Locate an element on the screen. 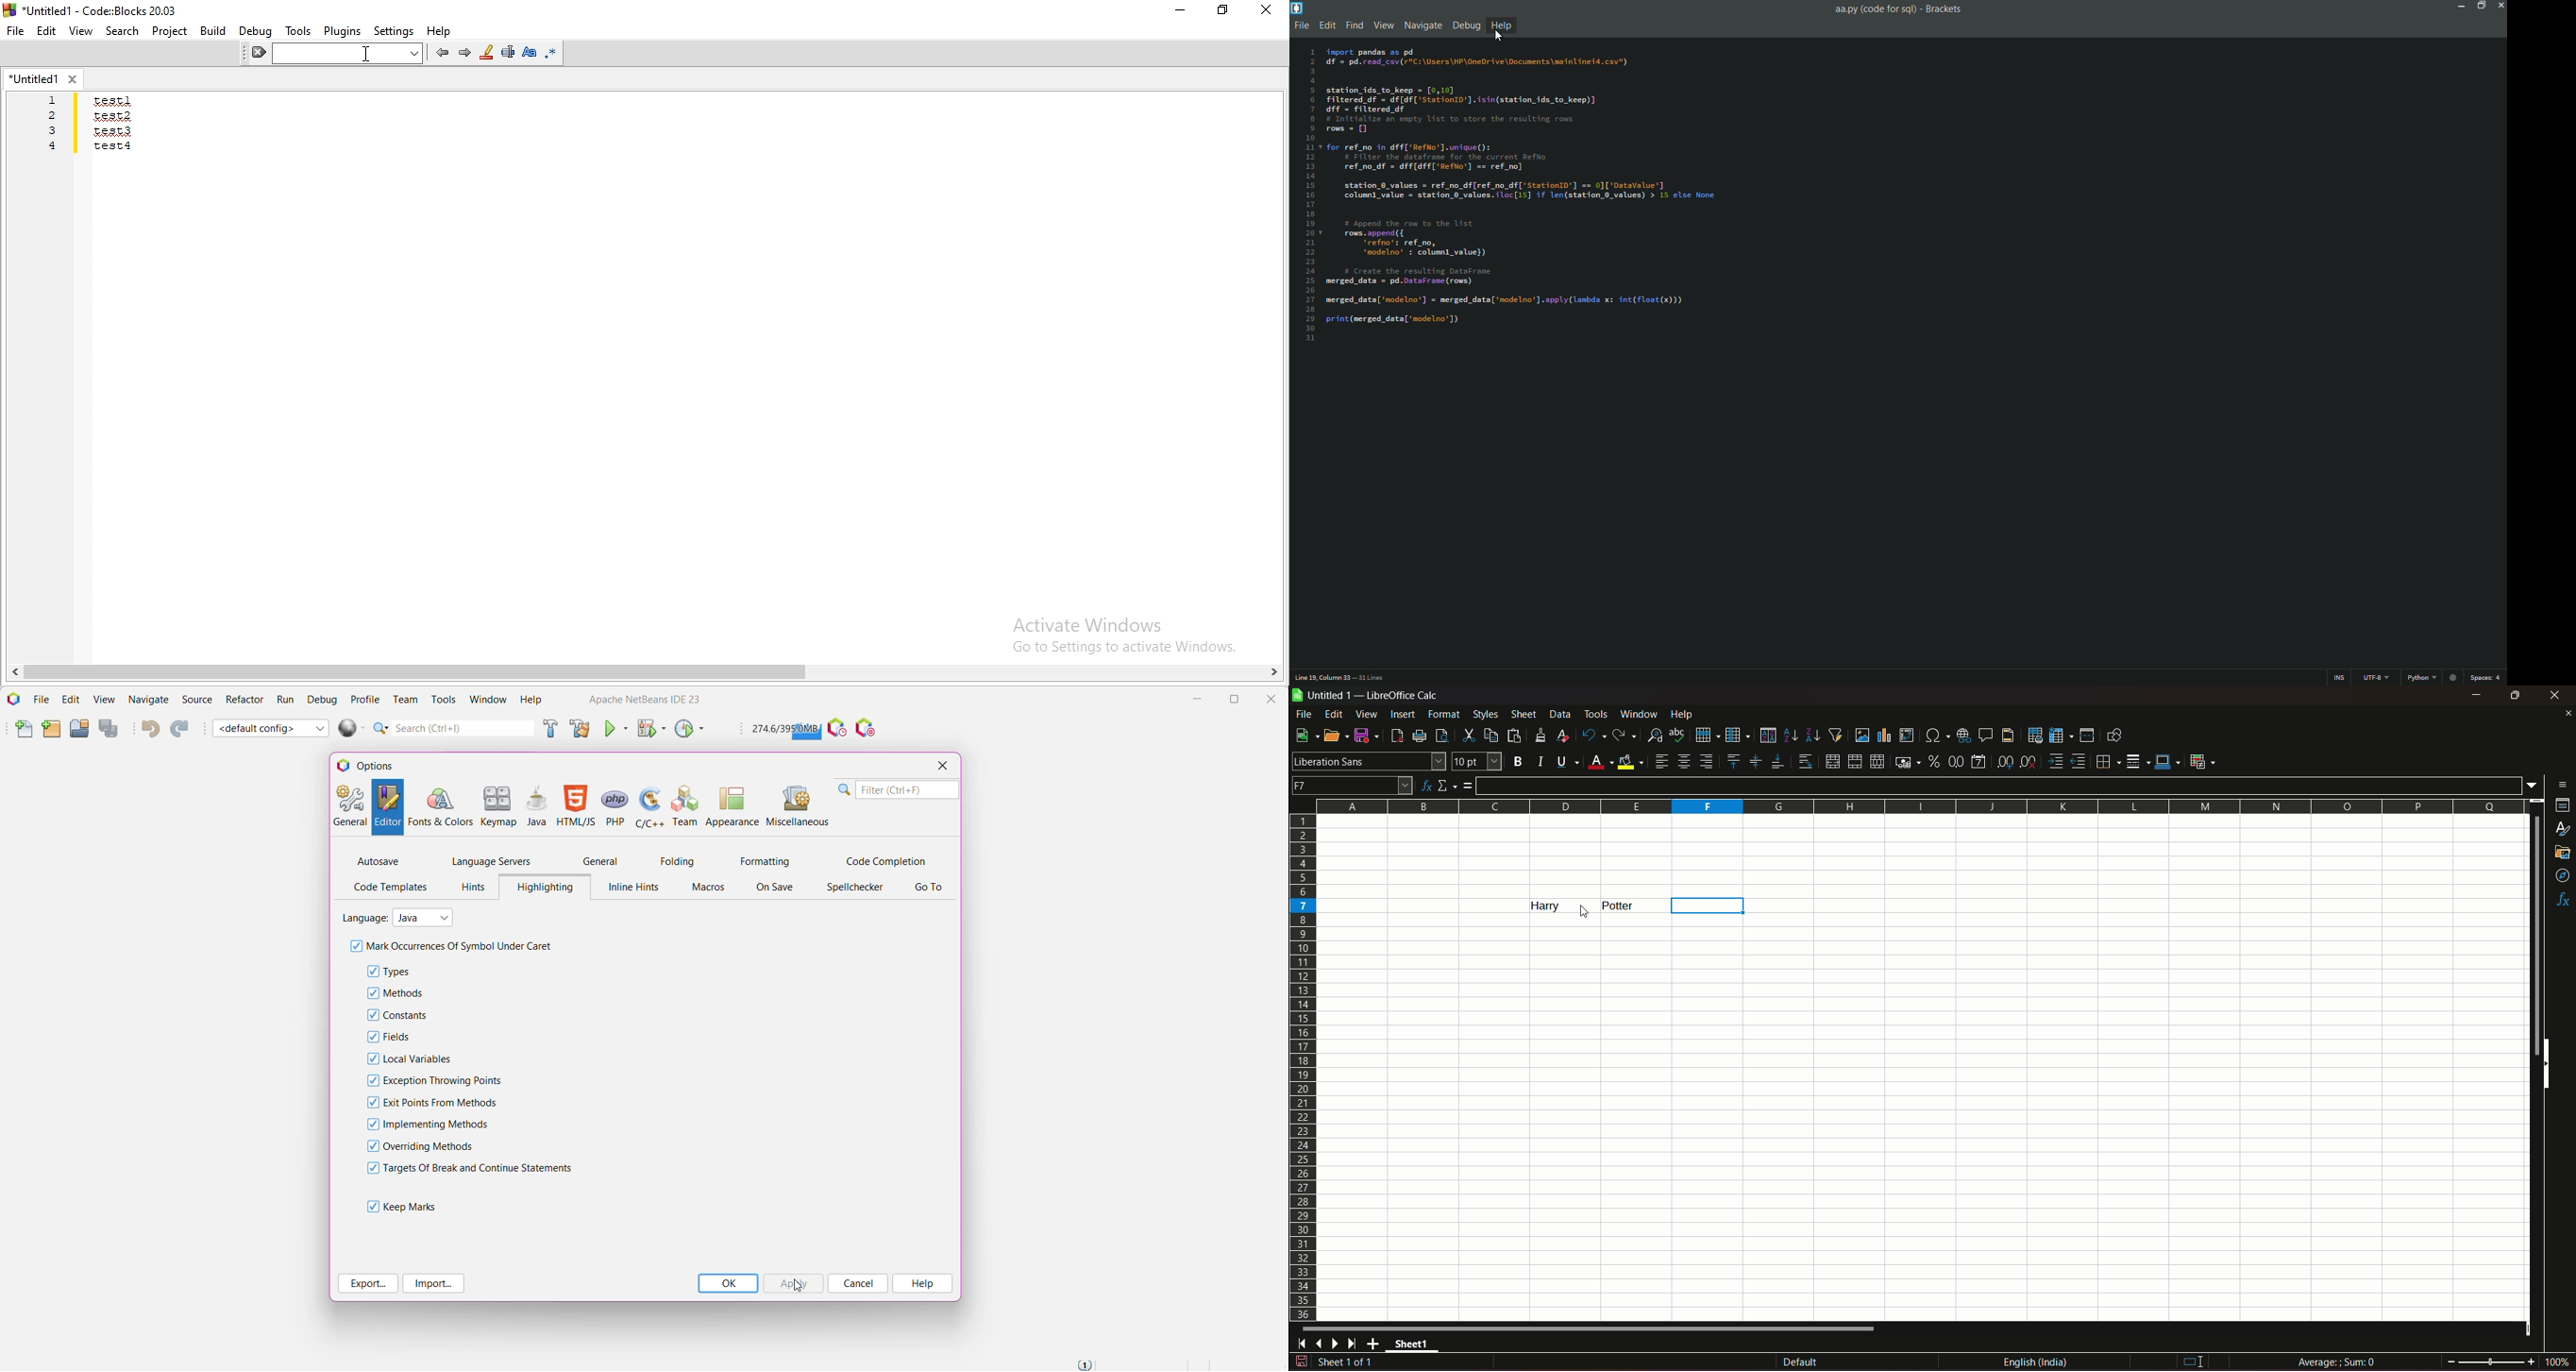 The image size is (2576, 1372). cursor is located at coordinates (365, 57).